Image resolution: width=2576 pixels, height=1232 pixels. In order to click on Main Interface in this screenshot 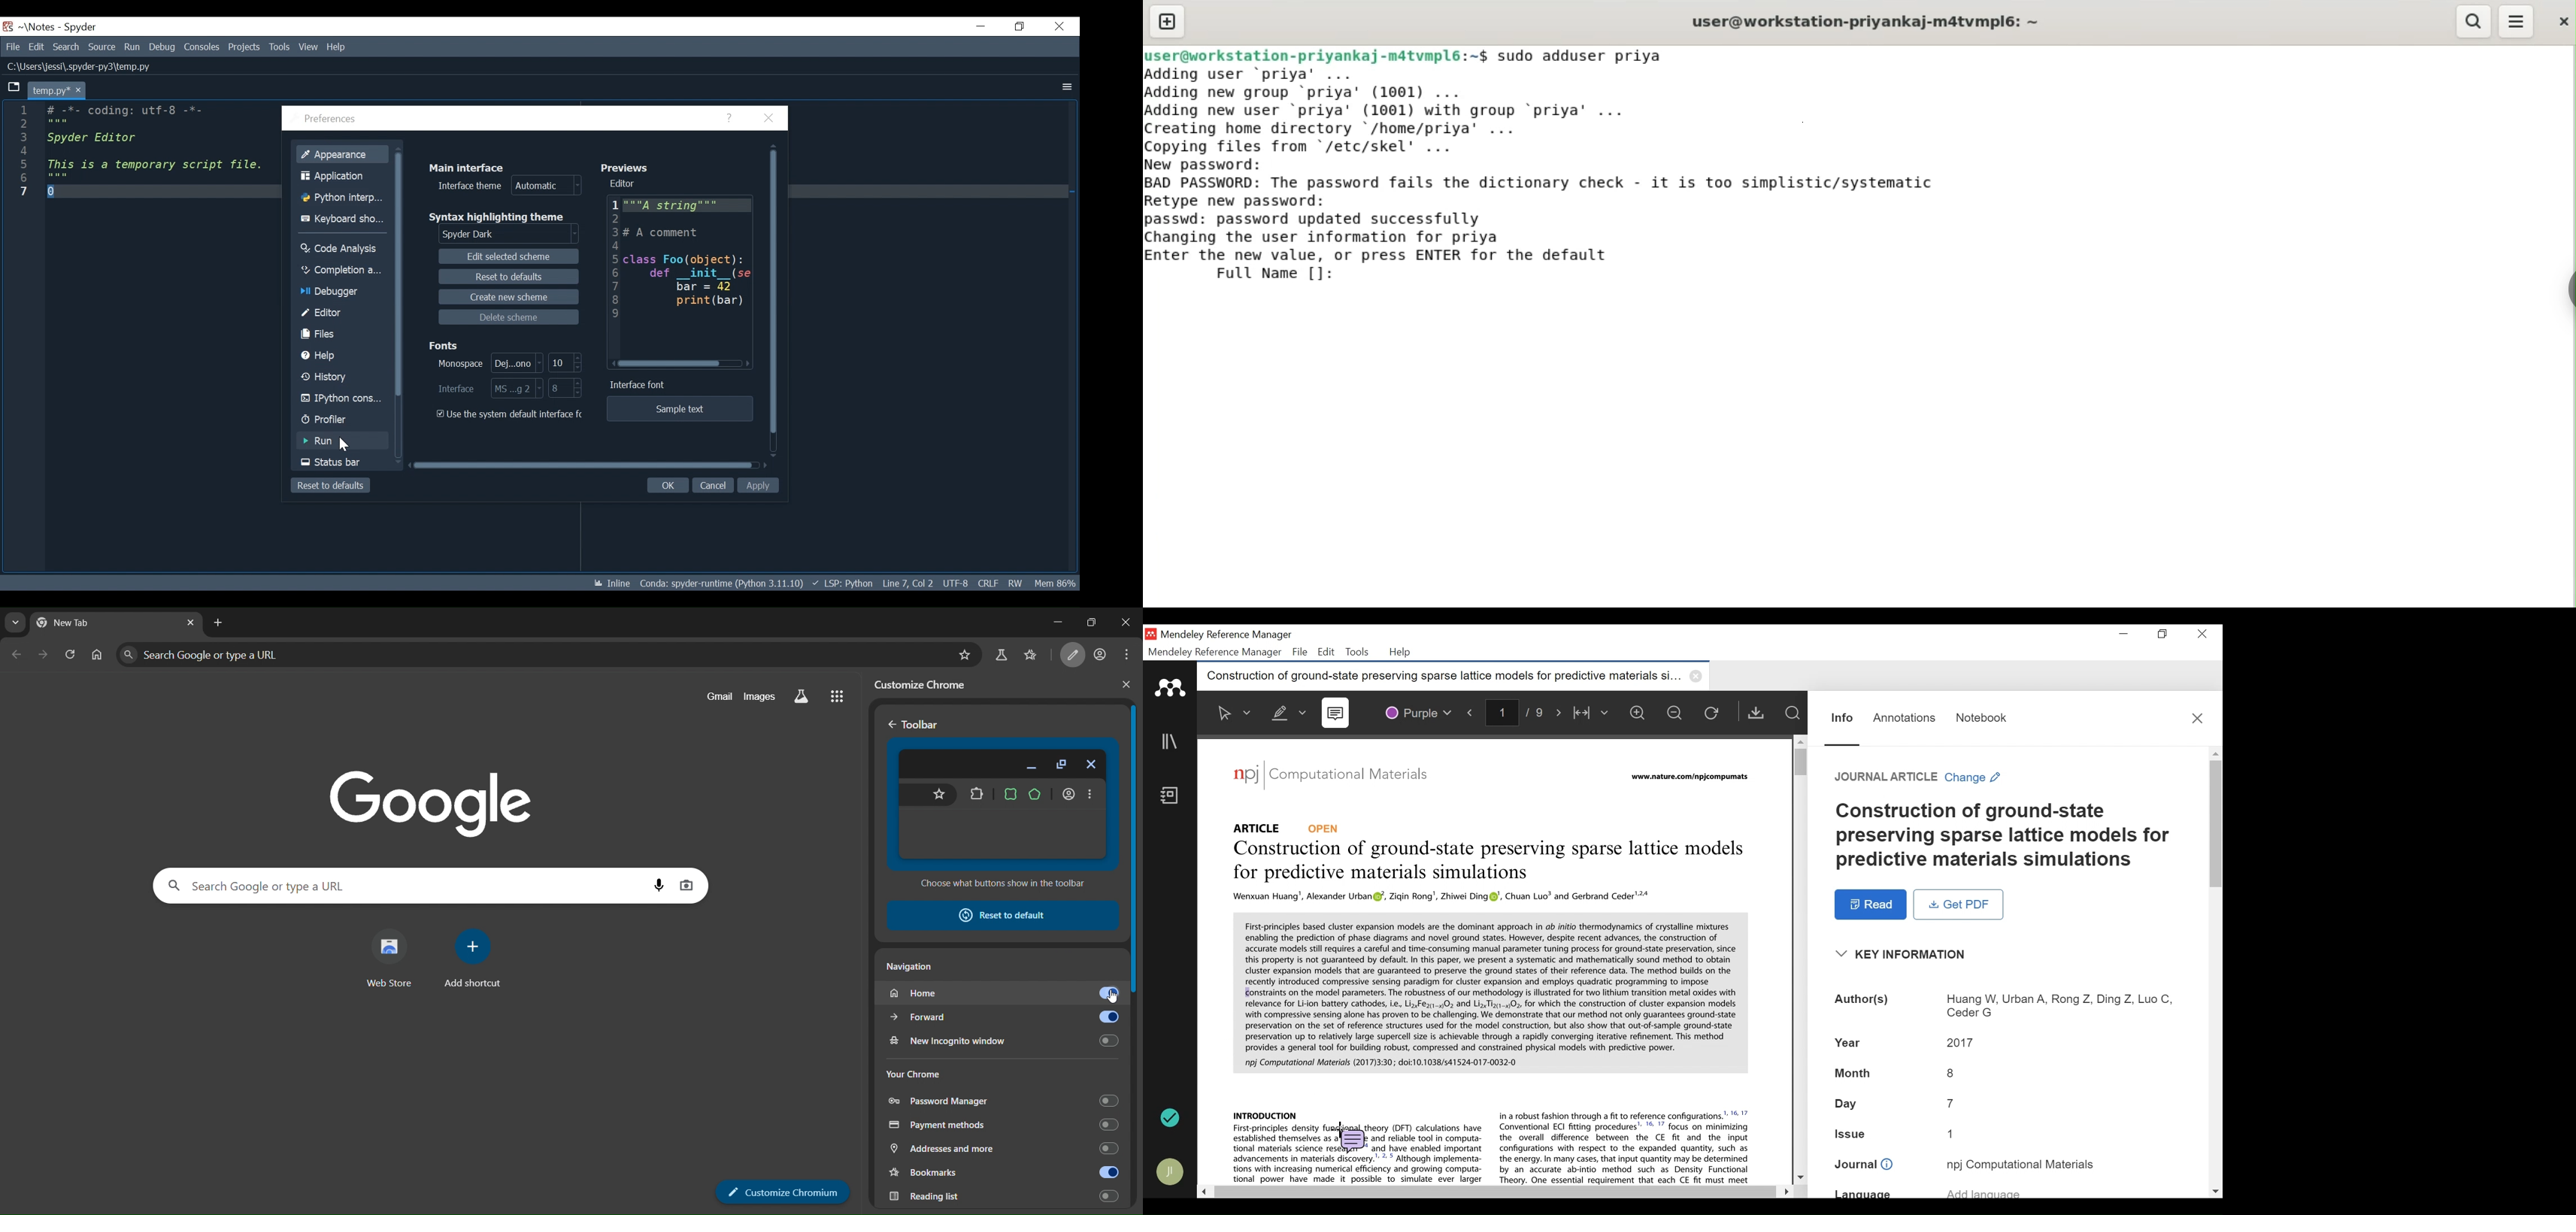, I will do `click(468, 168)`.